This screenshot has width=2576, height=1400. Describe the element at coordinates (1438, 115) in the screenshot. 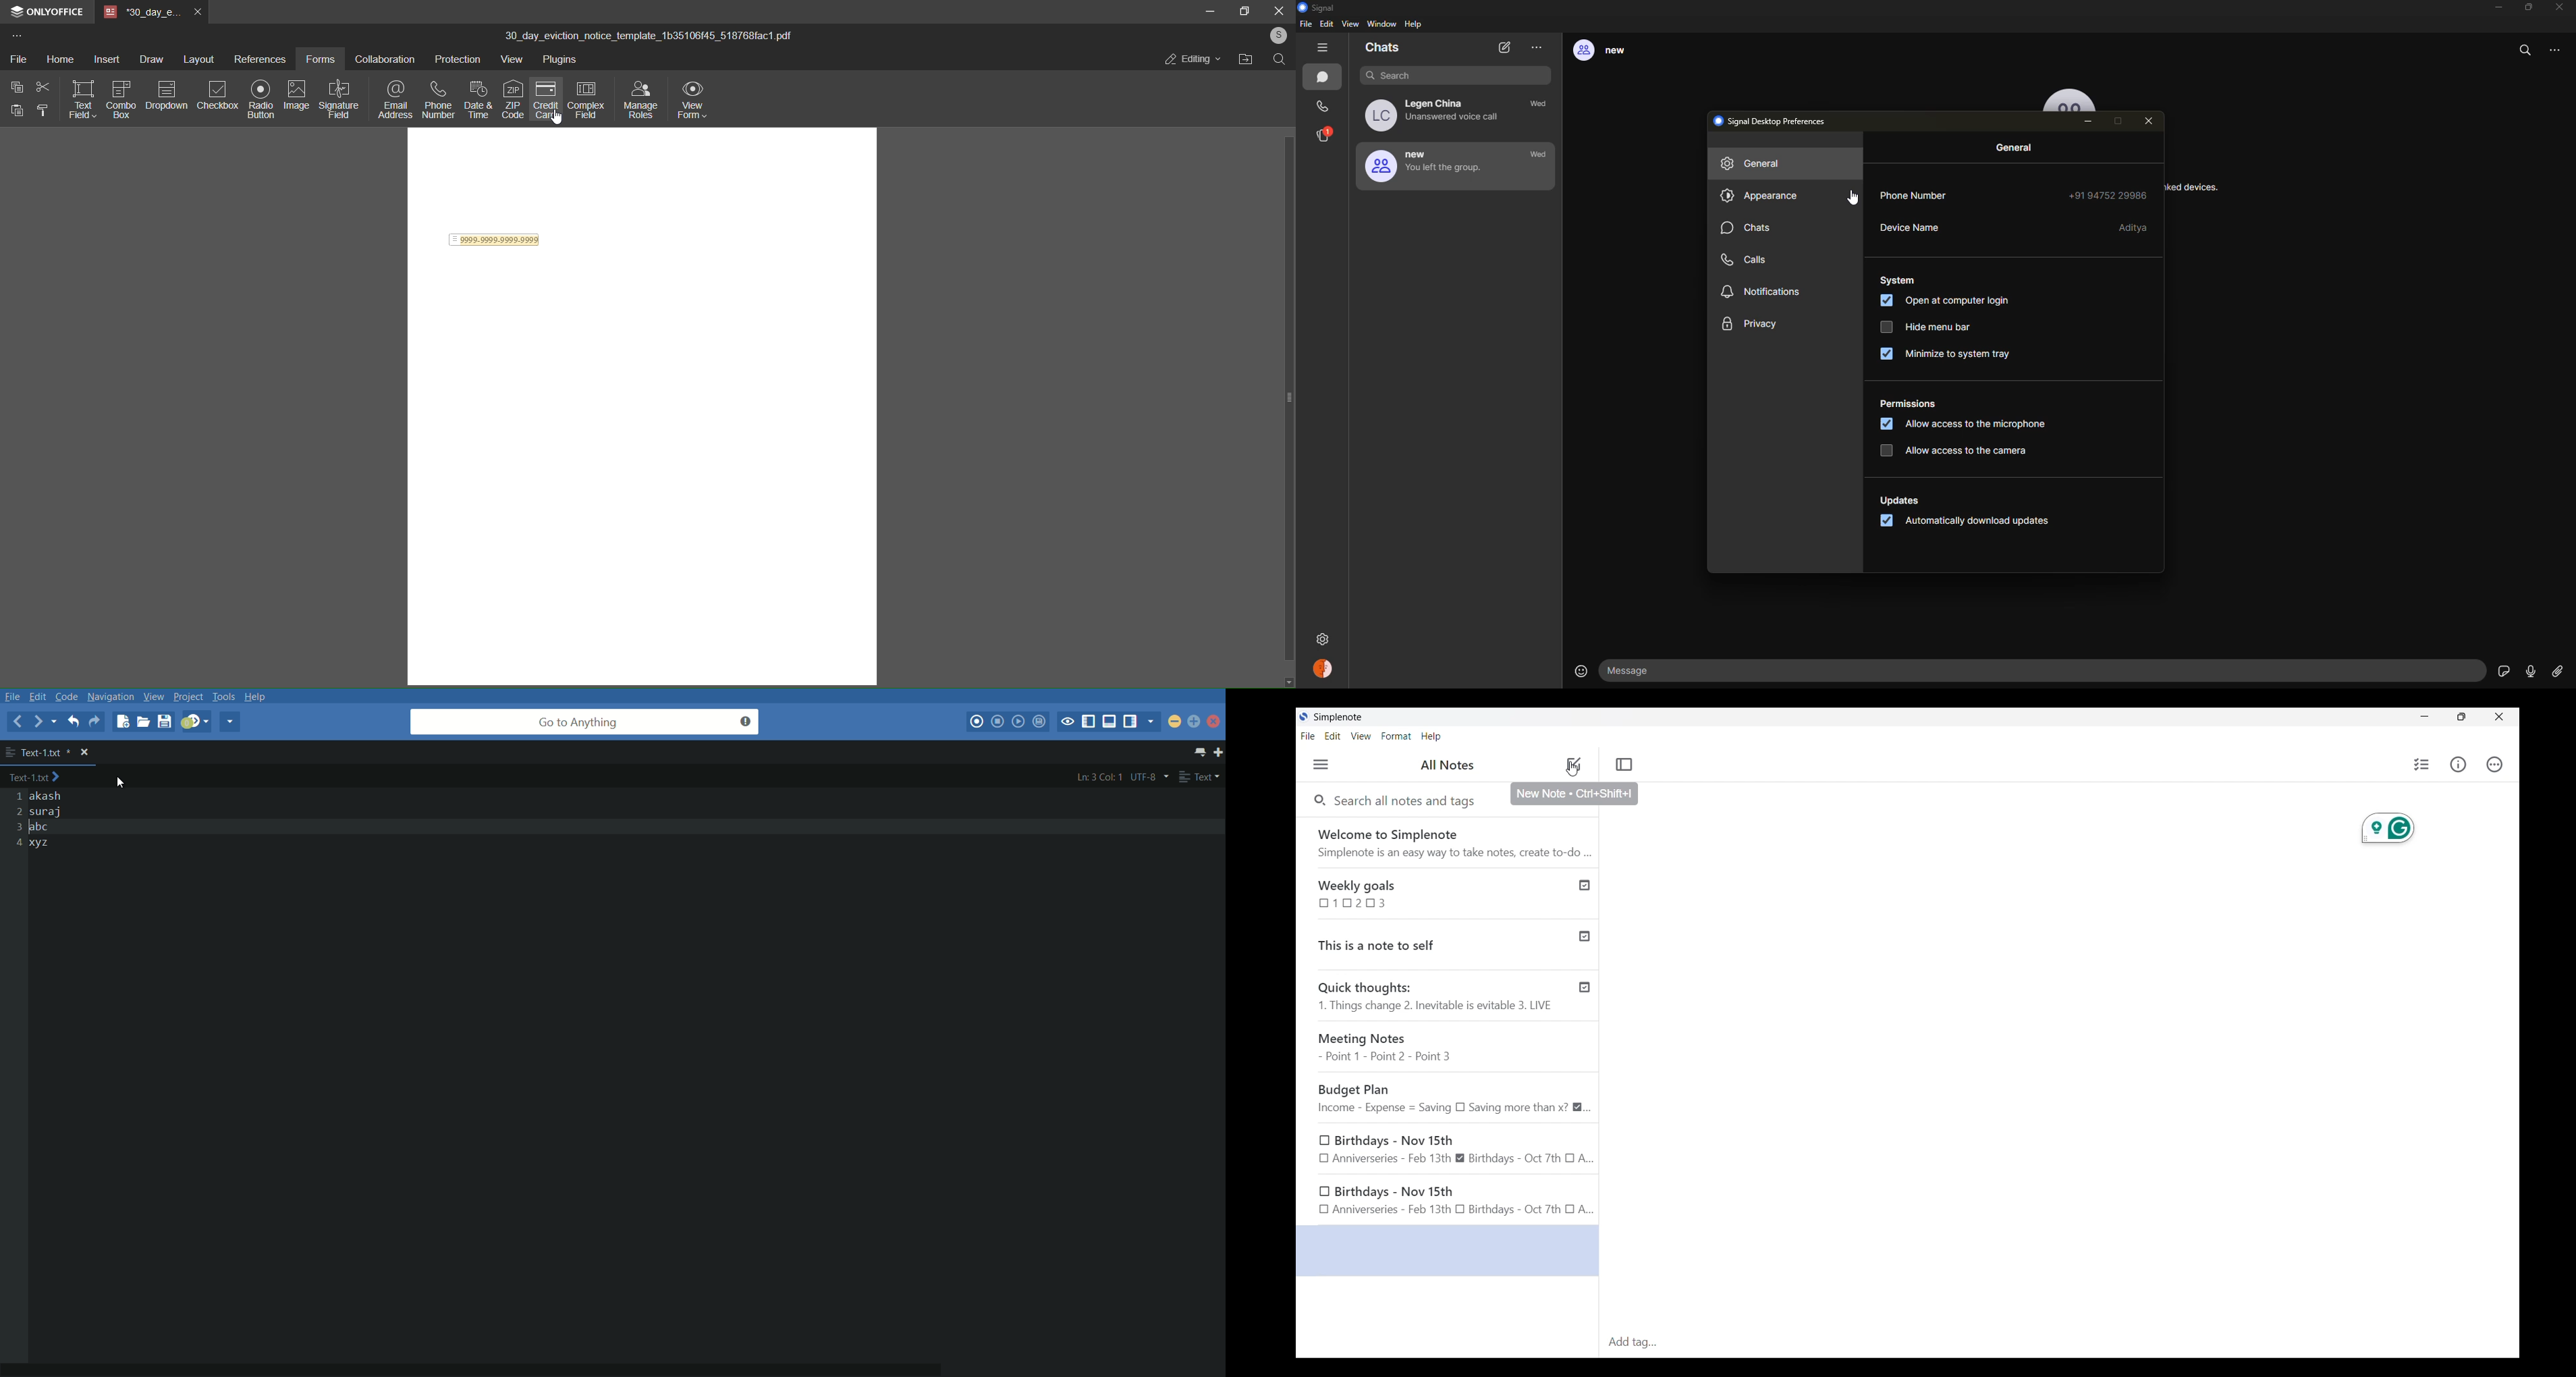

I see `Legen China` at that location.